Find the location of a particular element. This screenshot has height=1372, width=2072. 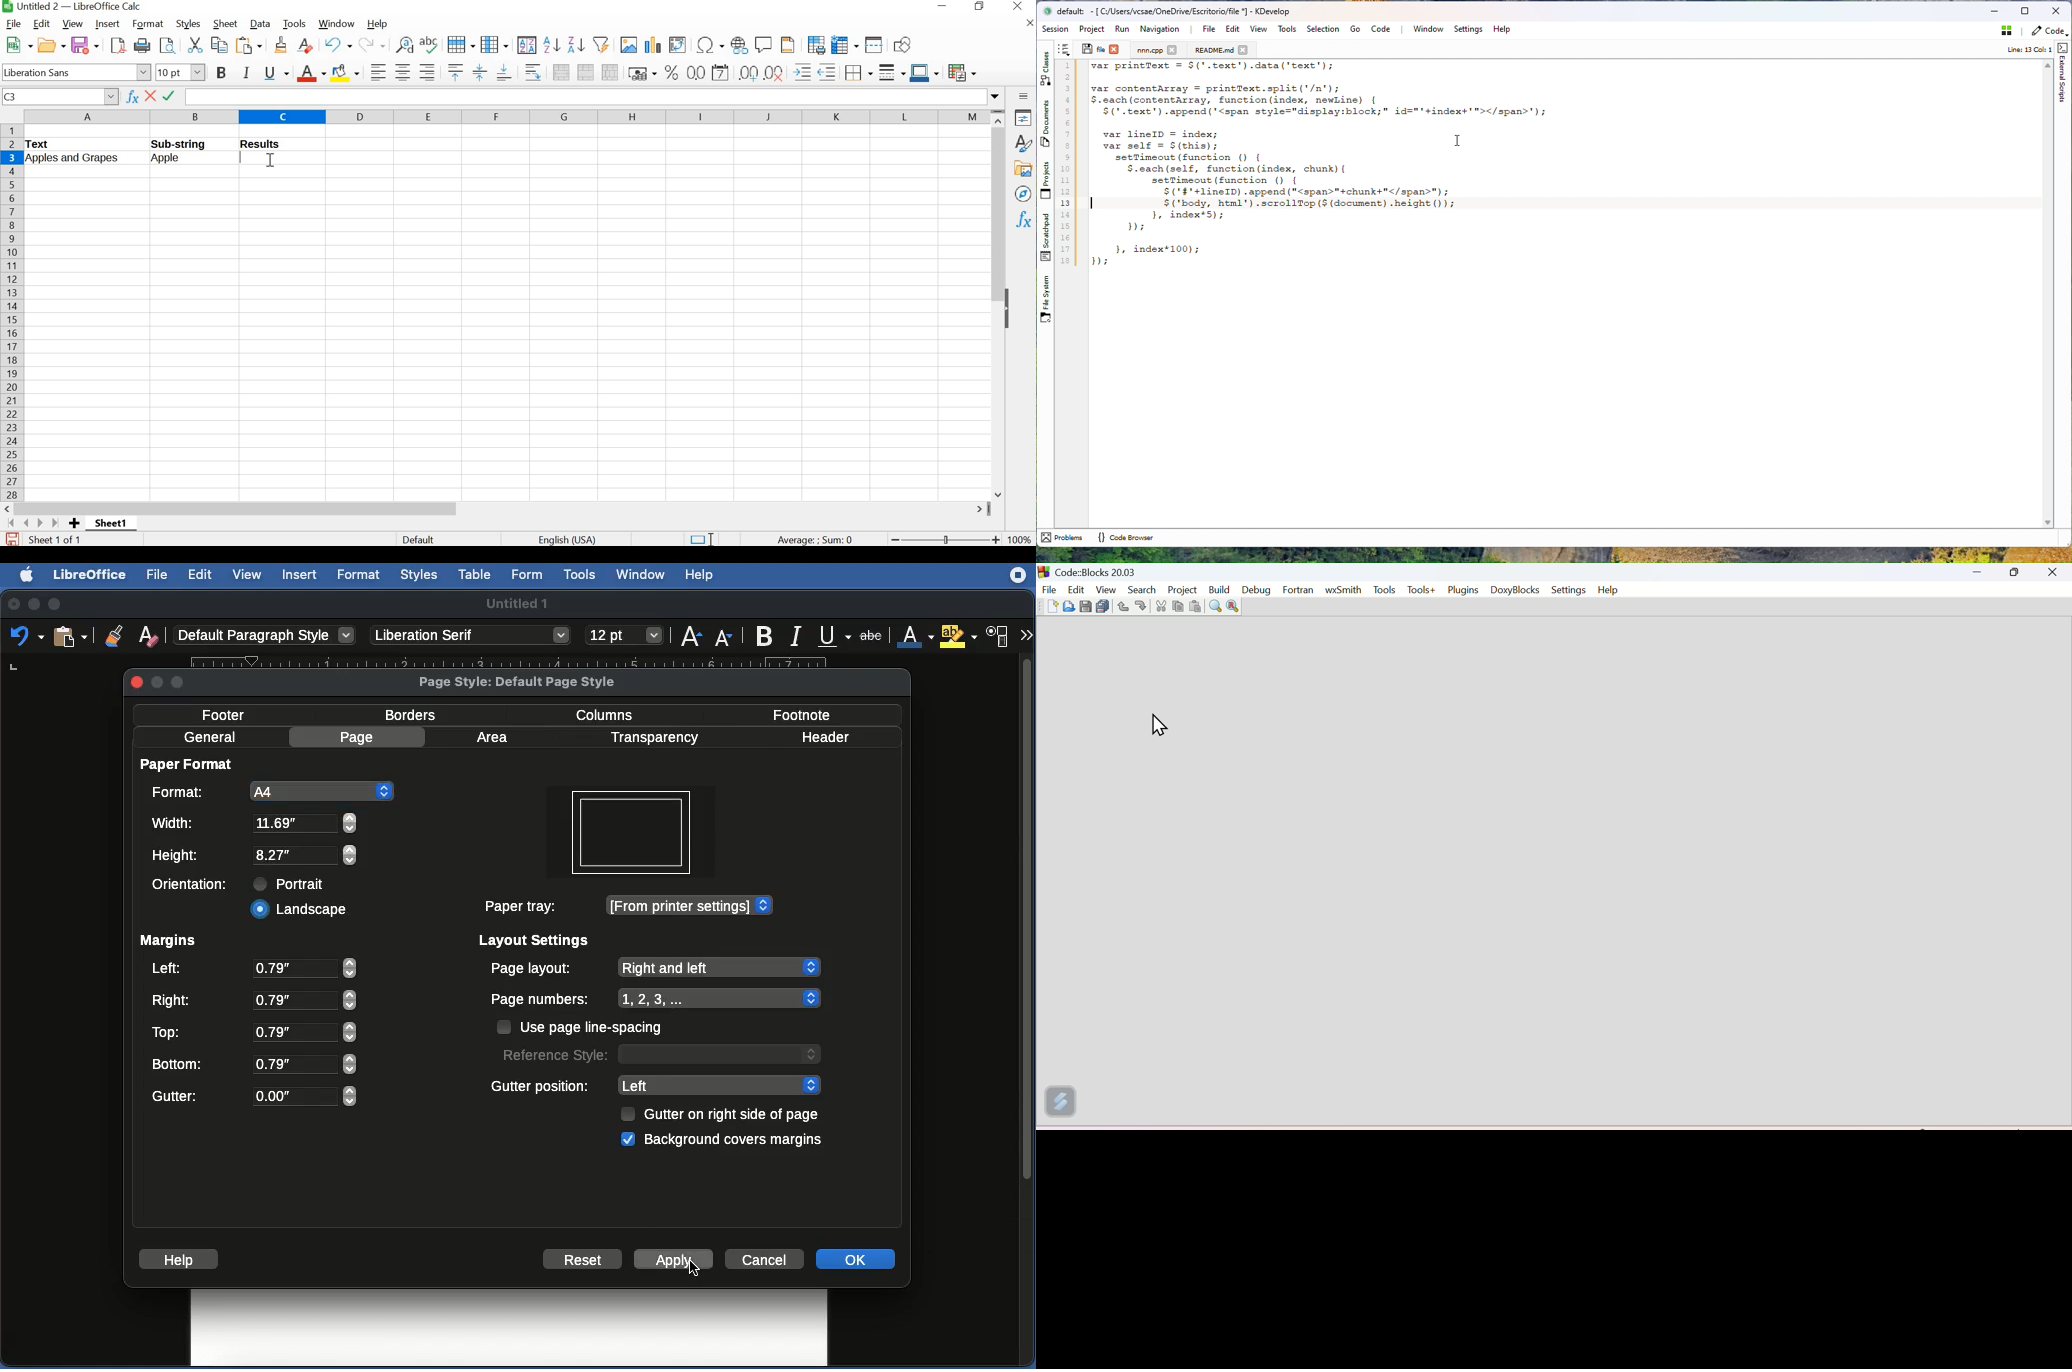

application name is located at coordinates (1181, 11).